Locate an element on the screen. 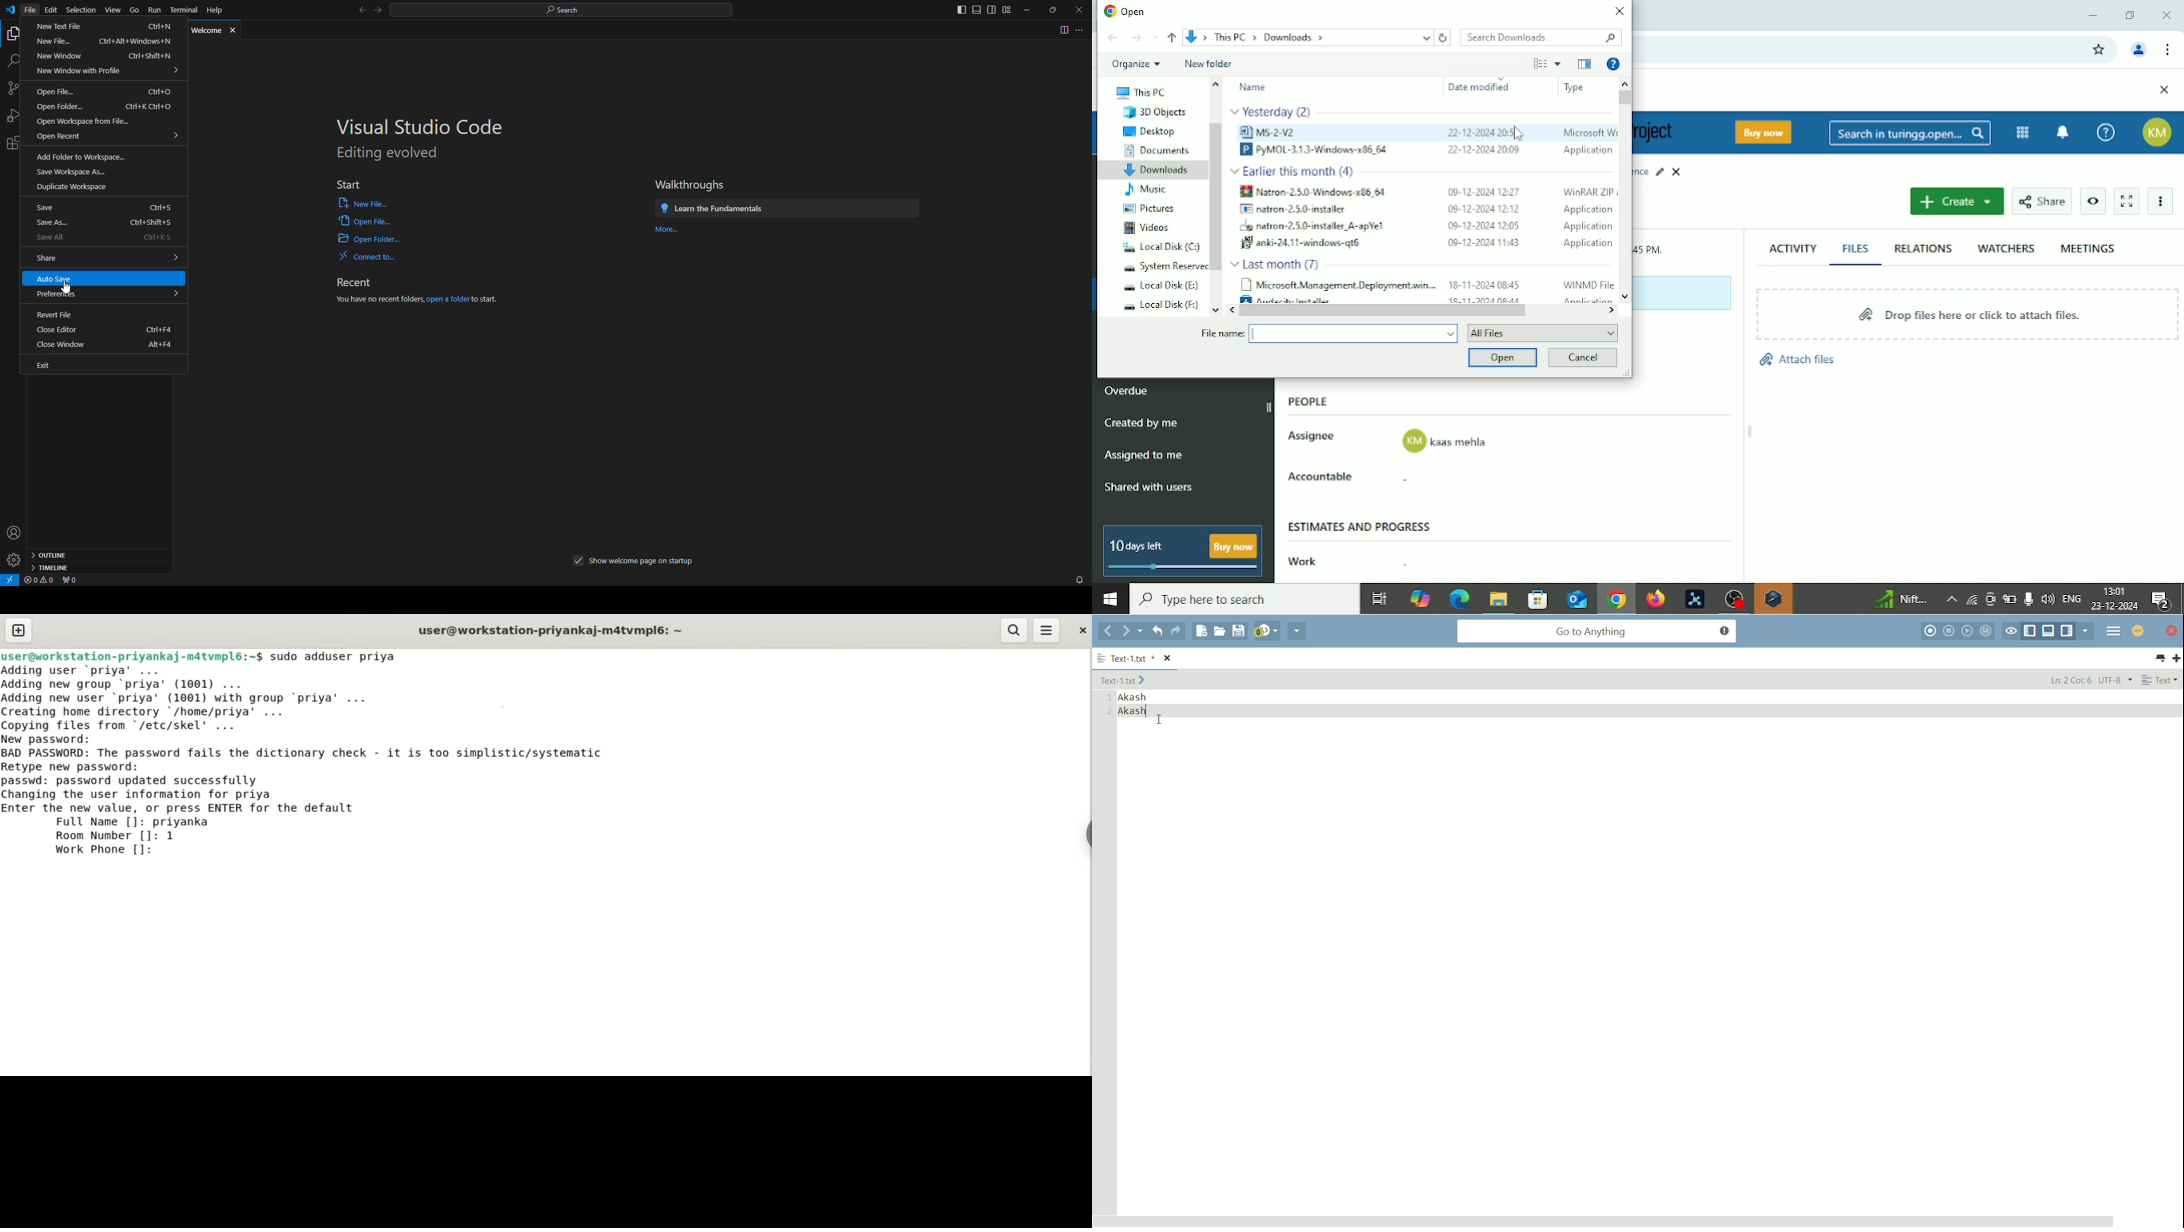  close is located at coordinates (1081, 630).